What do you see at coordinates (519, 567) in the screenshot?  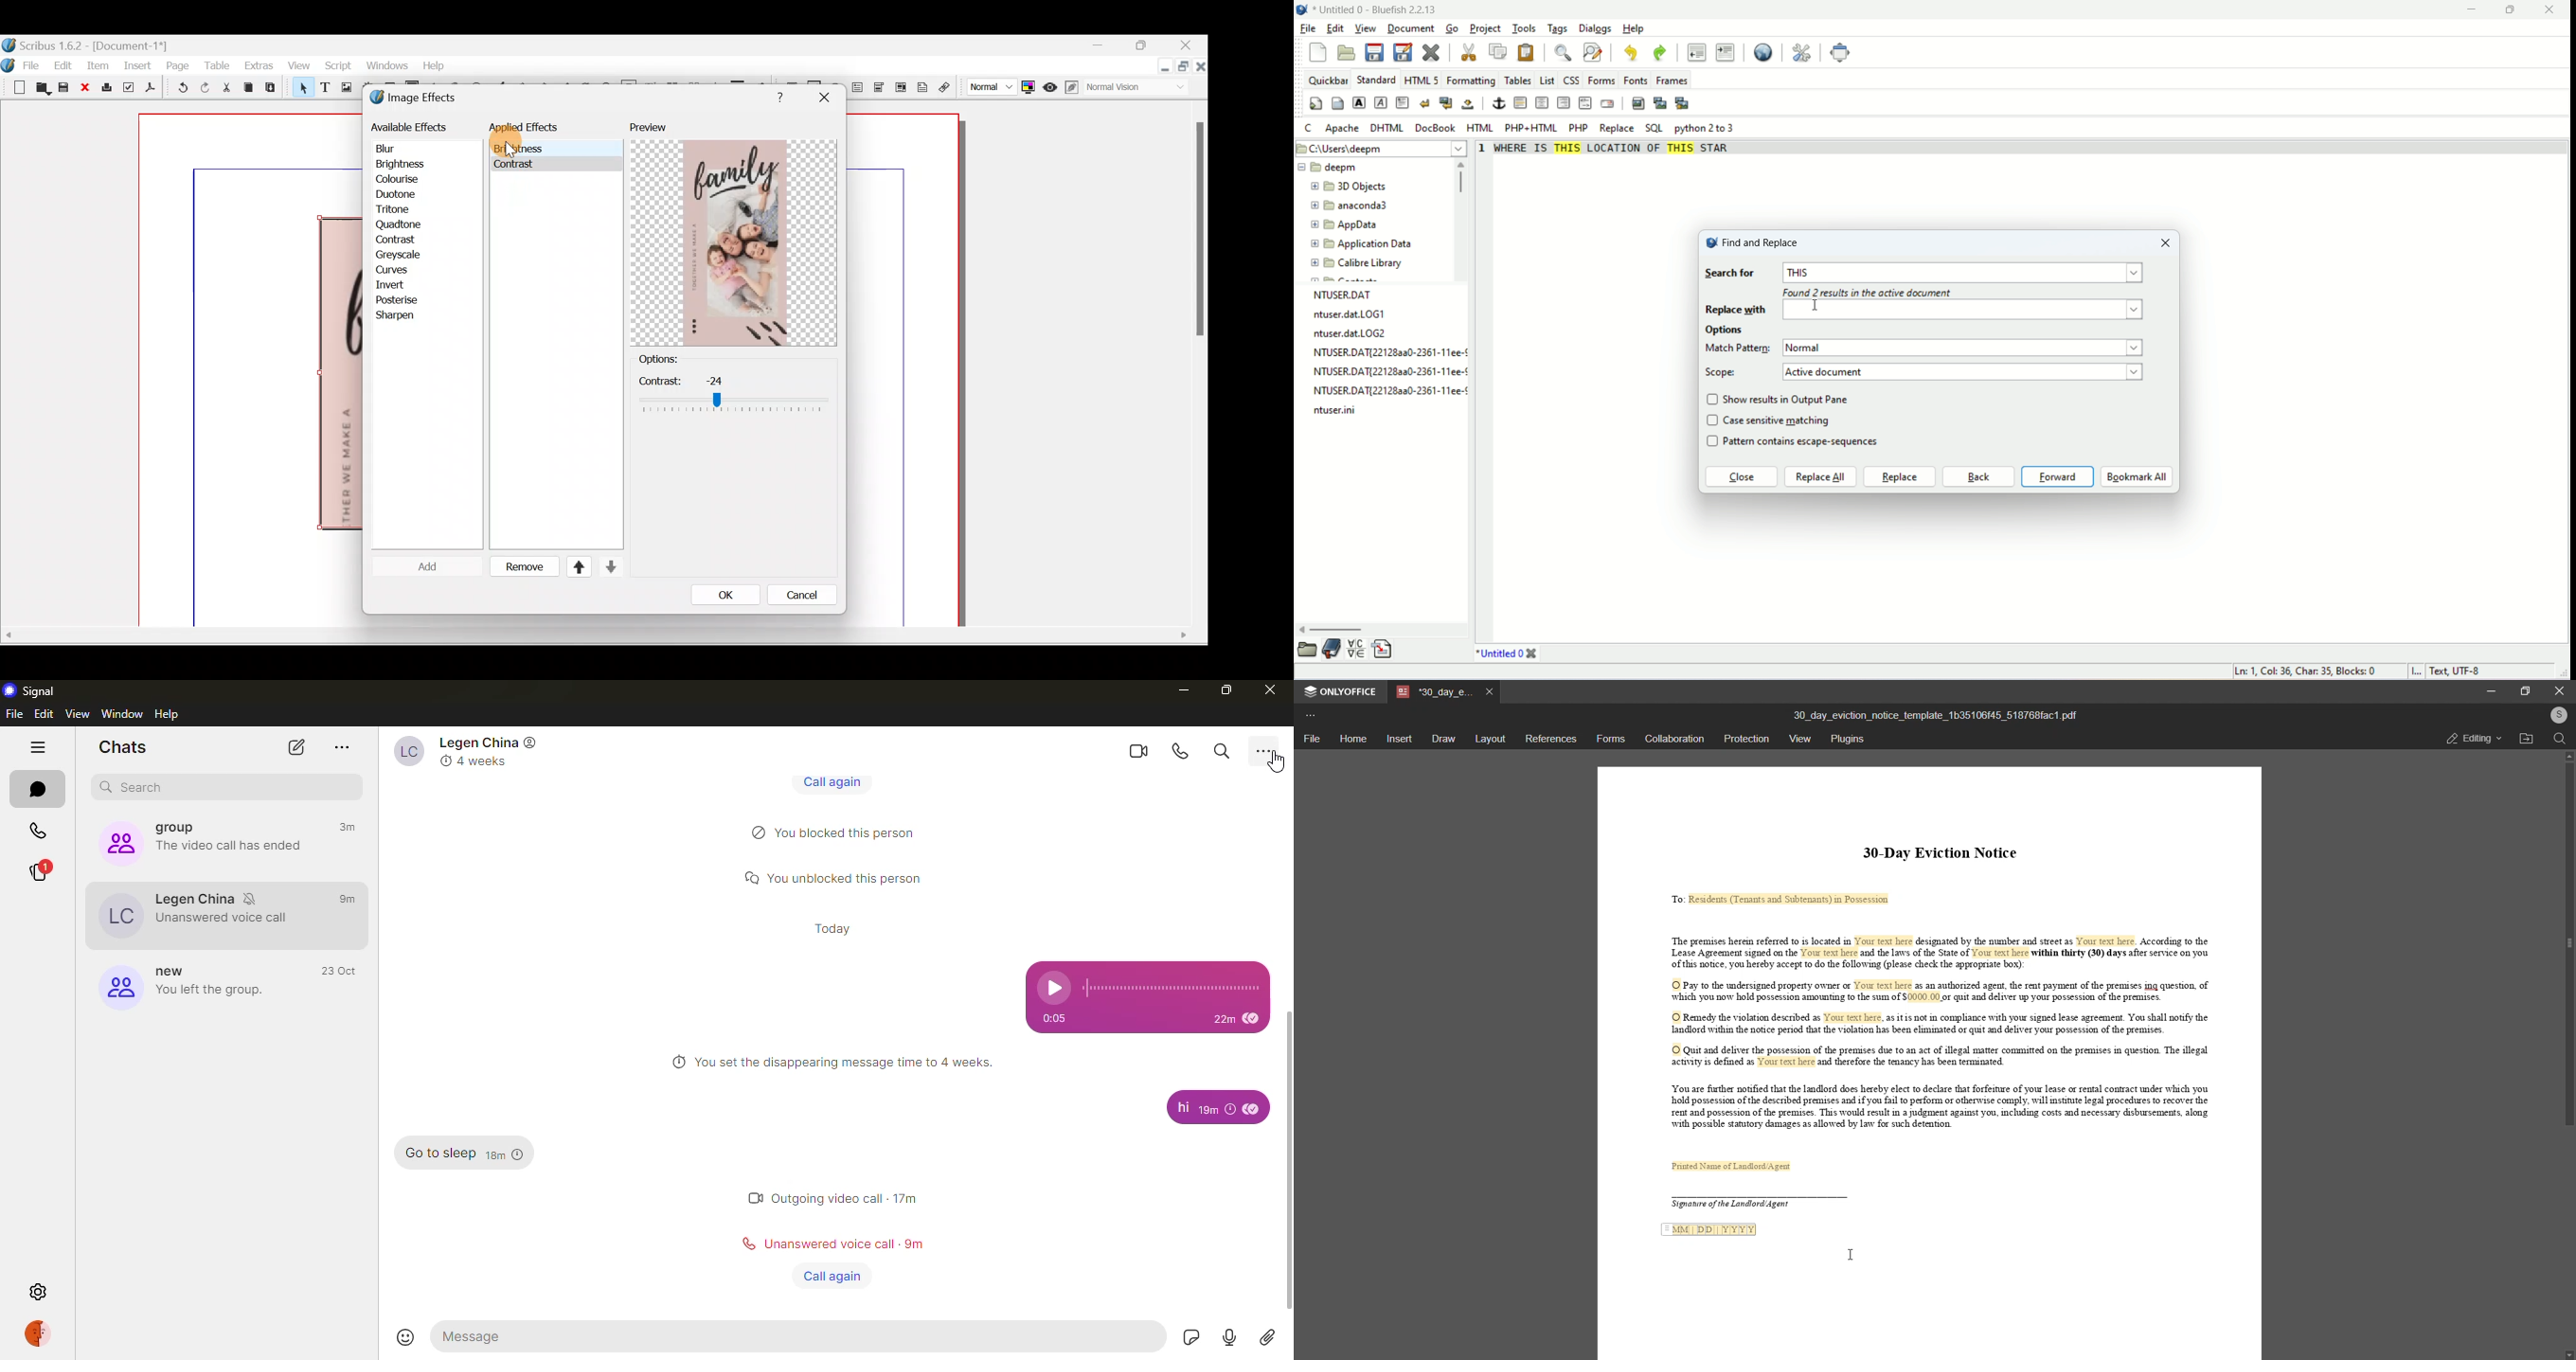 I see `Remove` at bounding box center [519, 567].